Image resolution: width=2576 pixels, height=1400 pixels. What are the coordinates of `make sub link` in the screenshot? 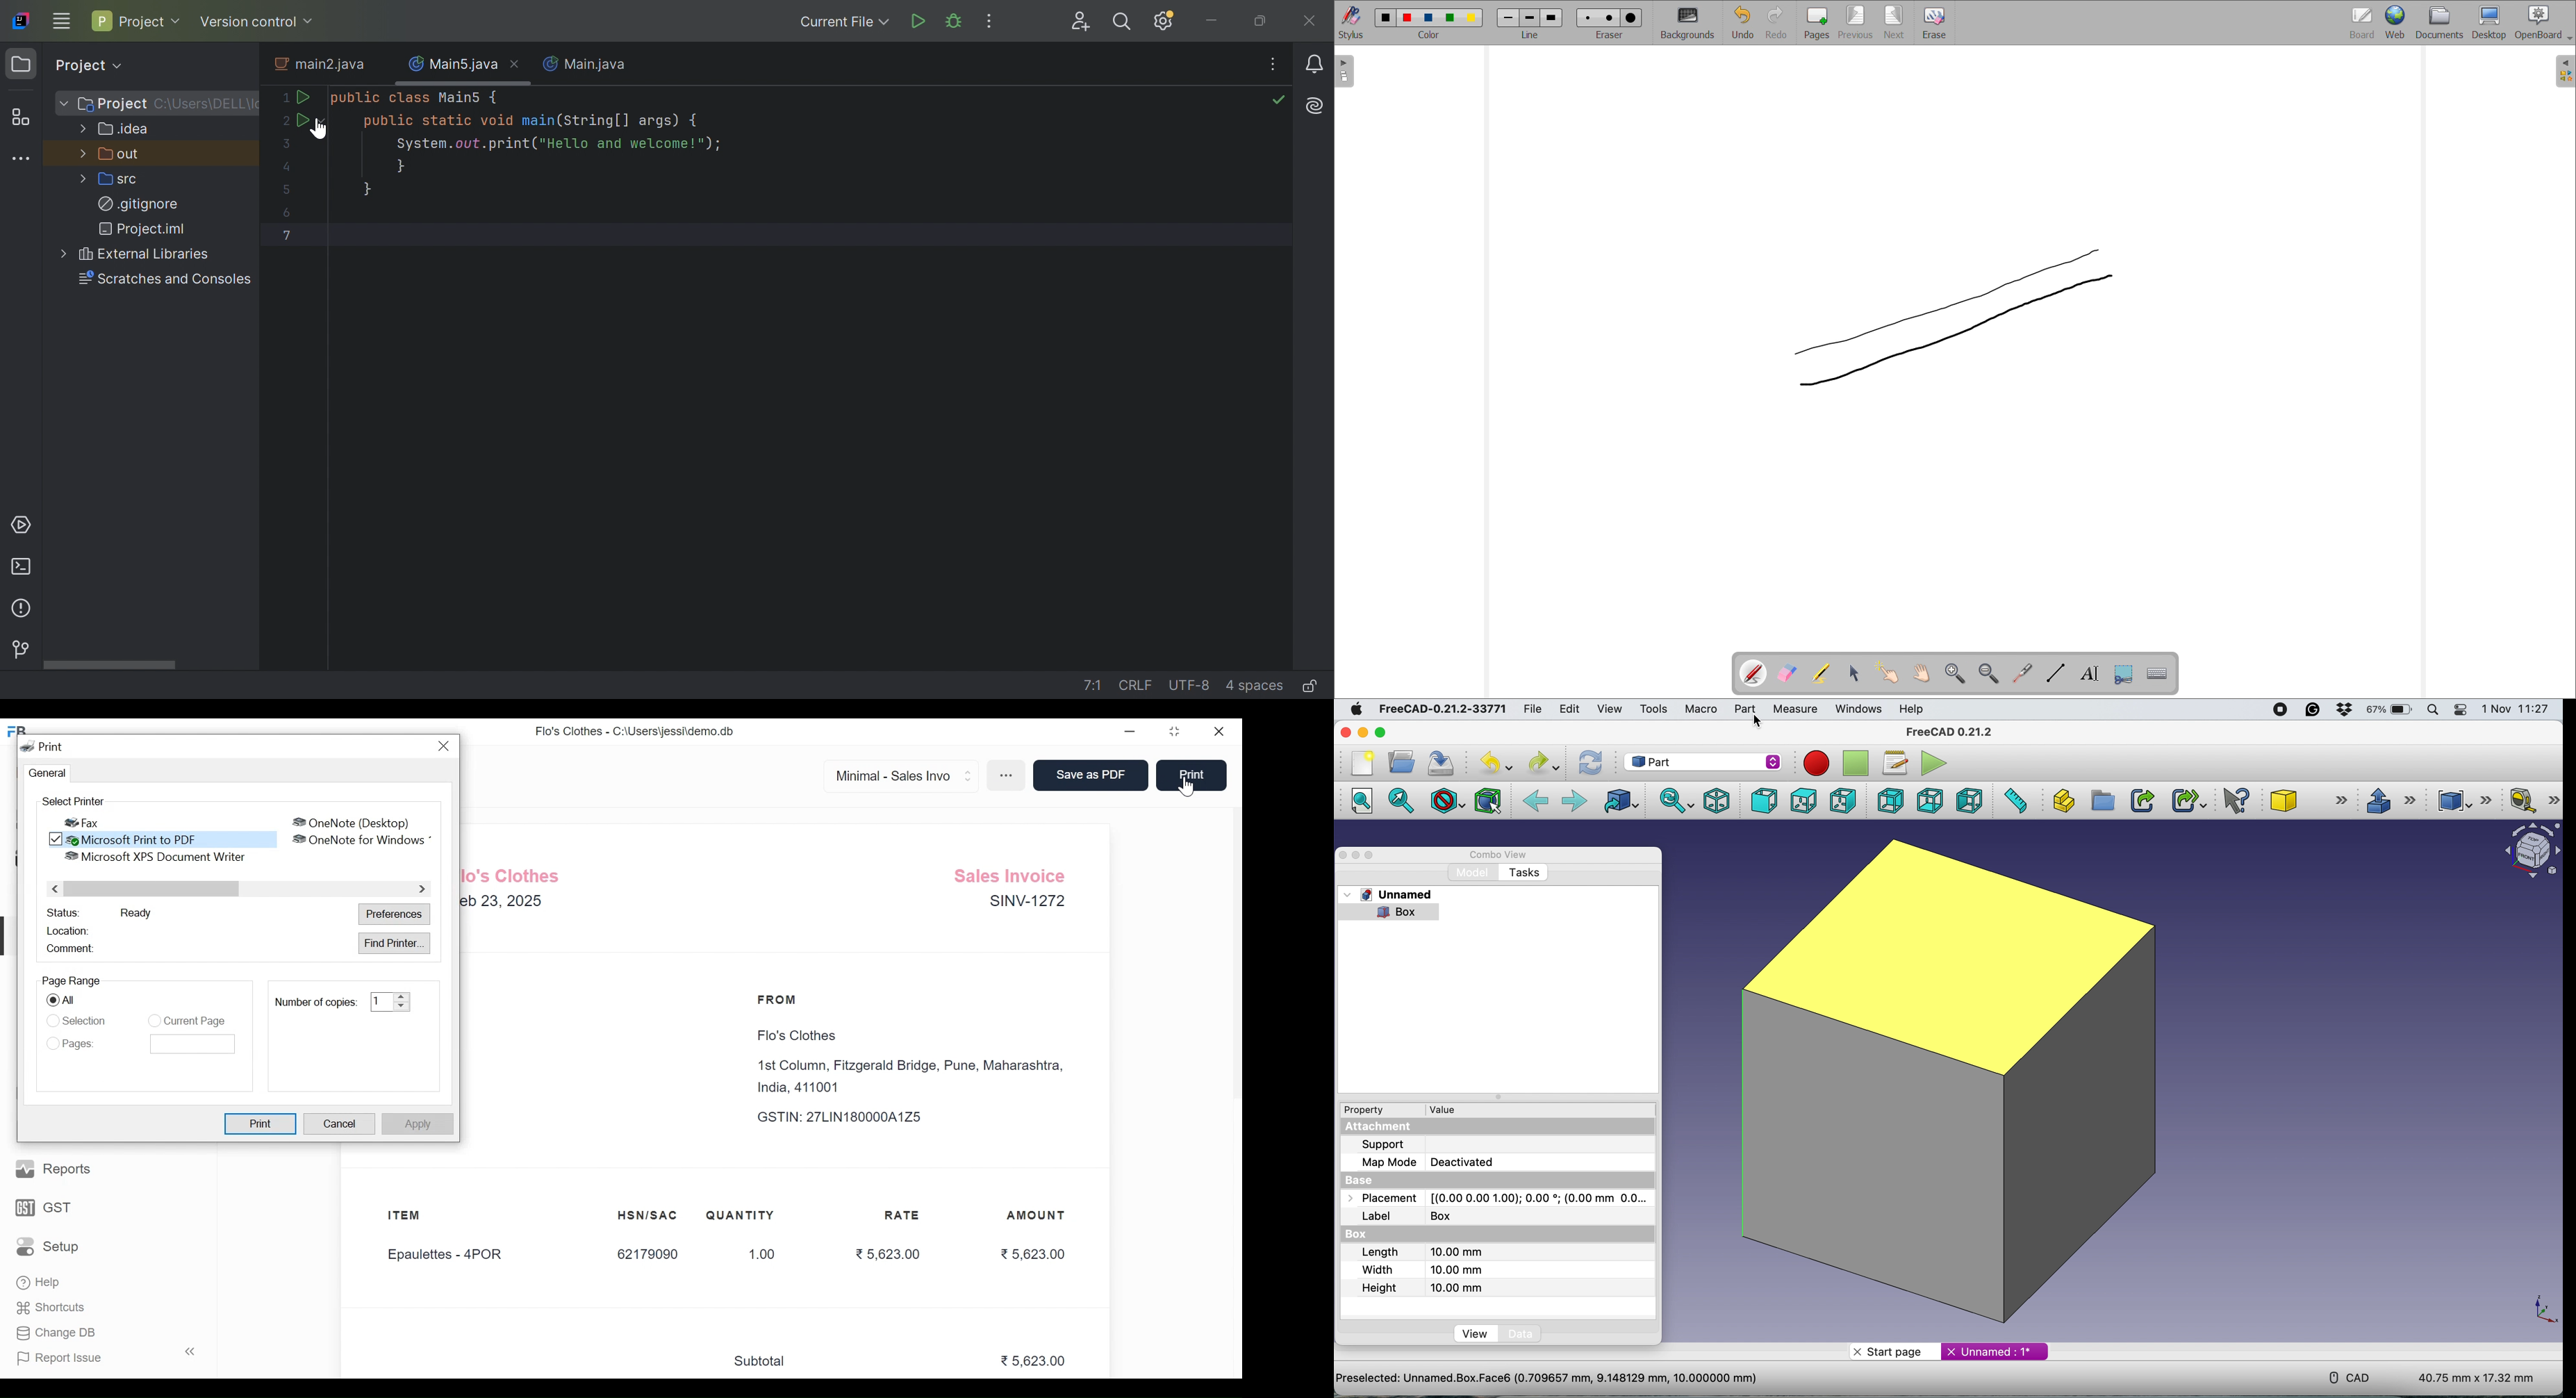 It's located at (2189, 801).